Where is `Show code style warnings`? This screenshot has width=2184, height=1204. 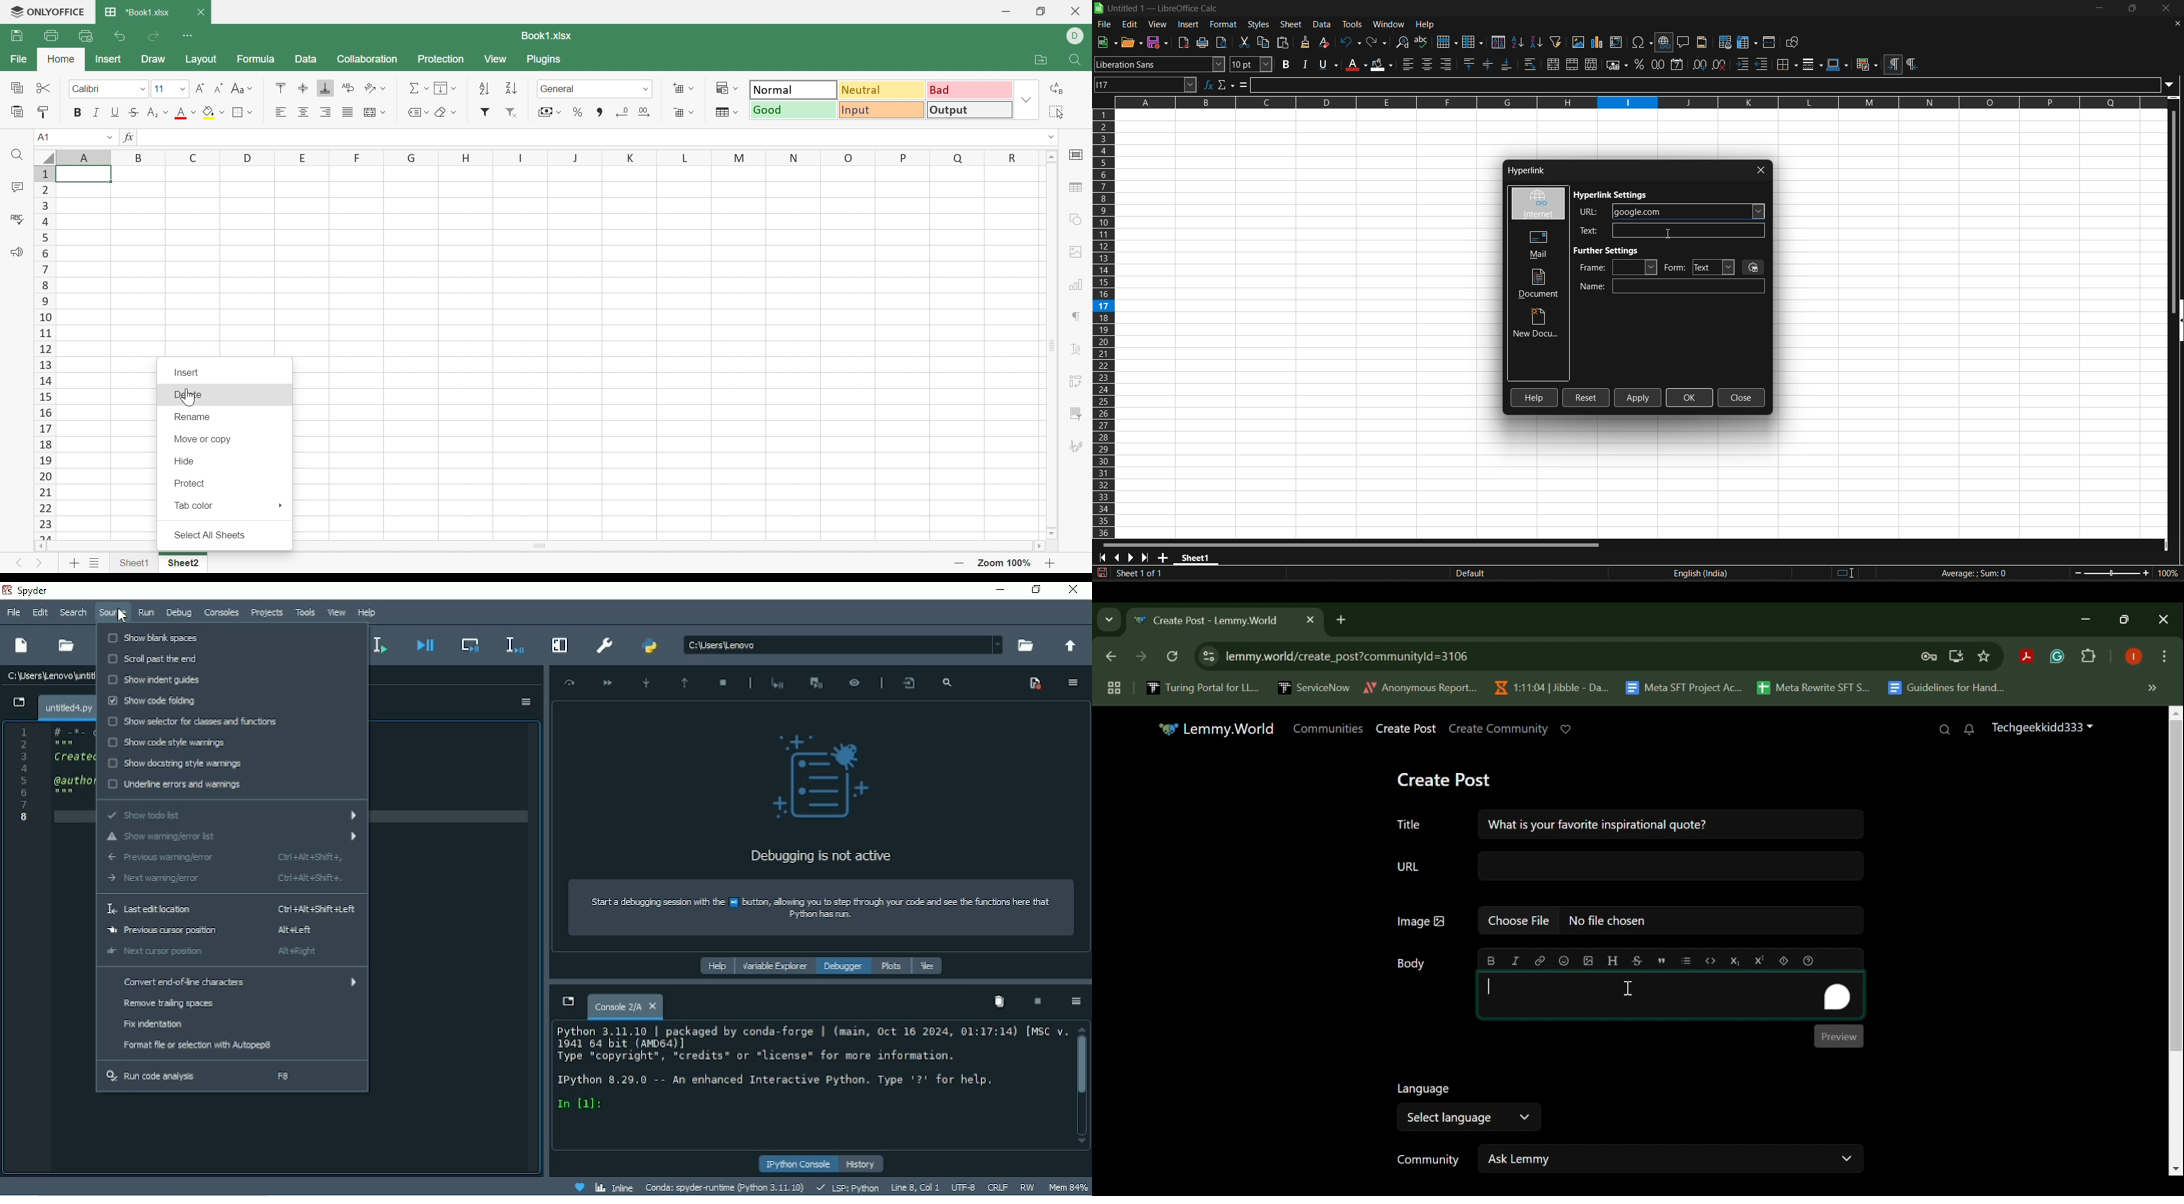
Show code style warnings is located at coordinates (229, 744).